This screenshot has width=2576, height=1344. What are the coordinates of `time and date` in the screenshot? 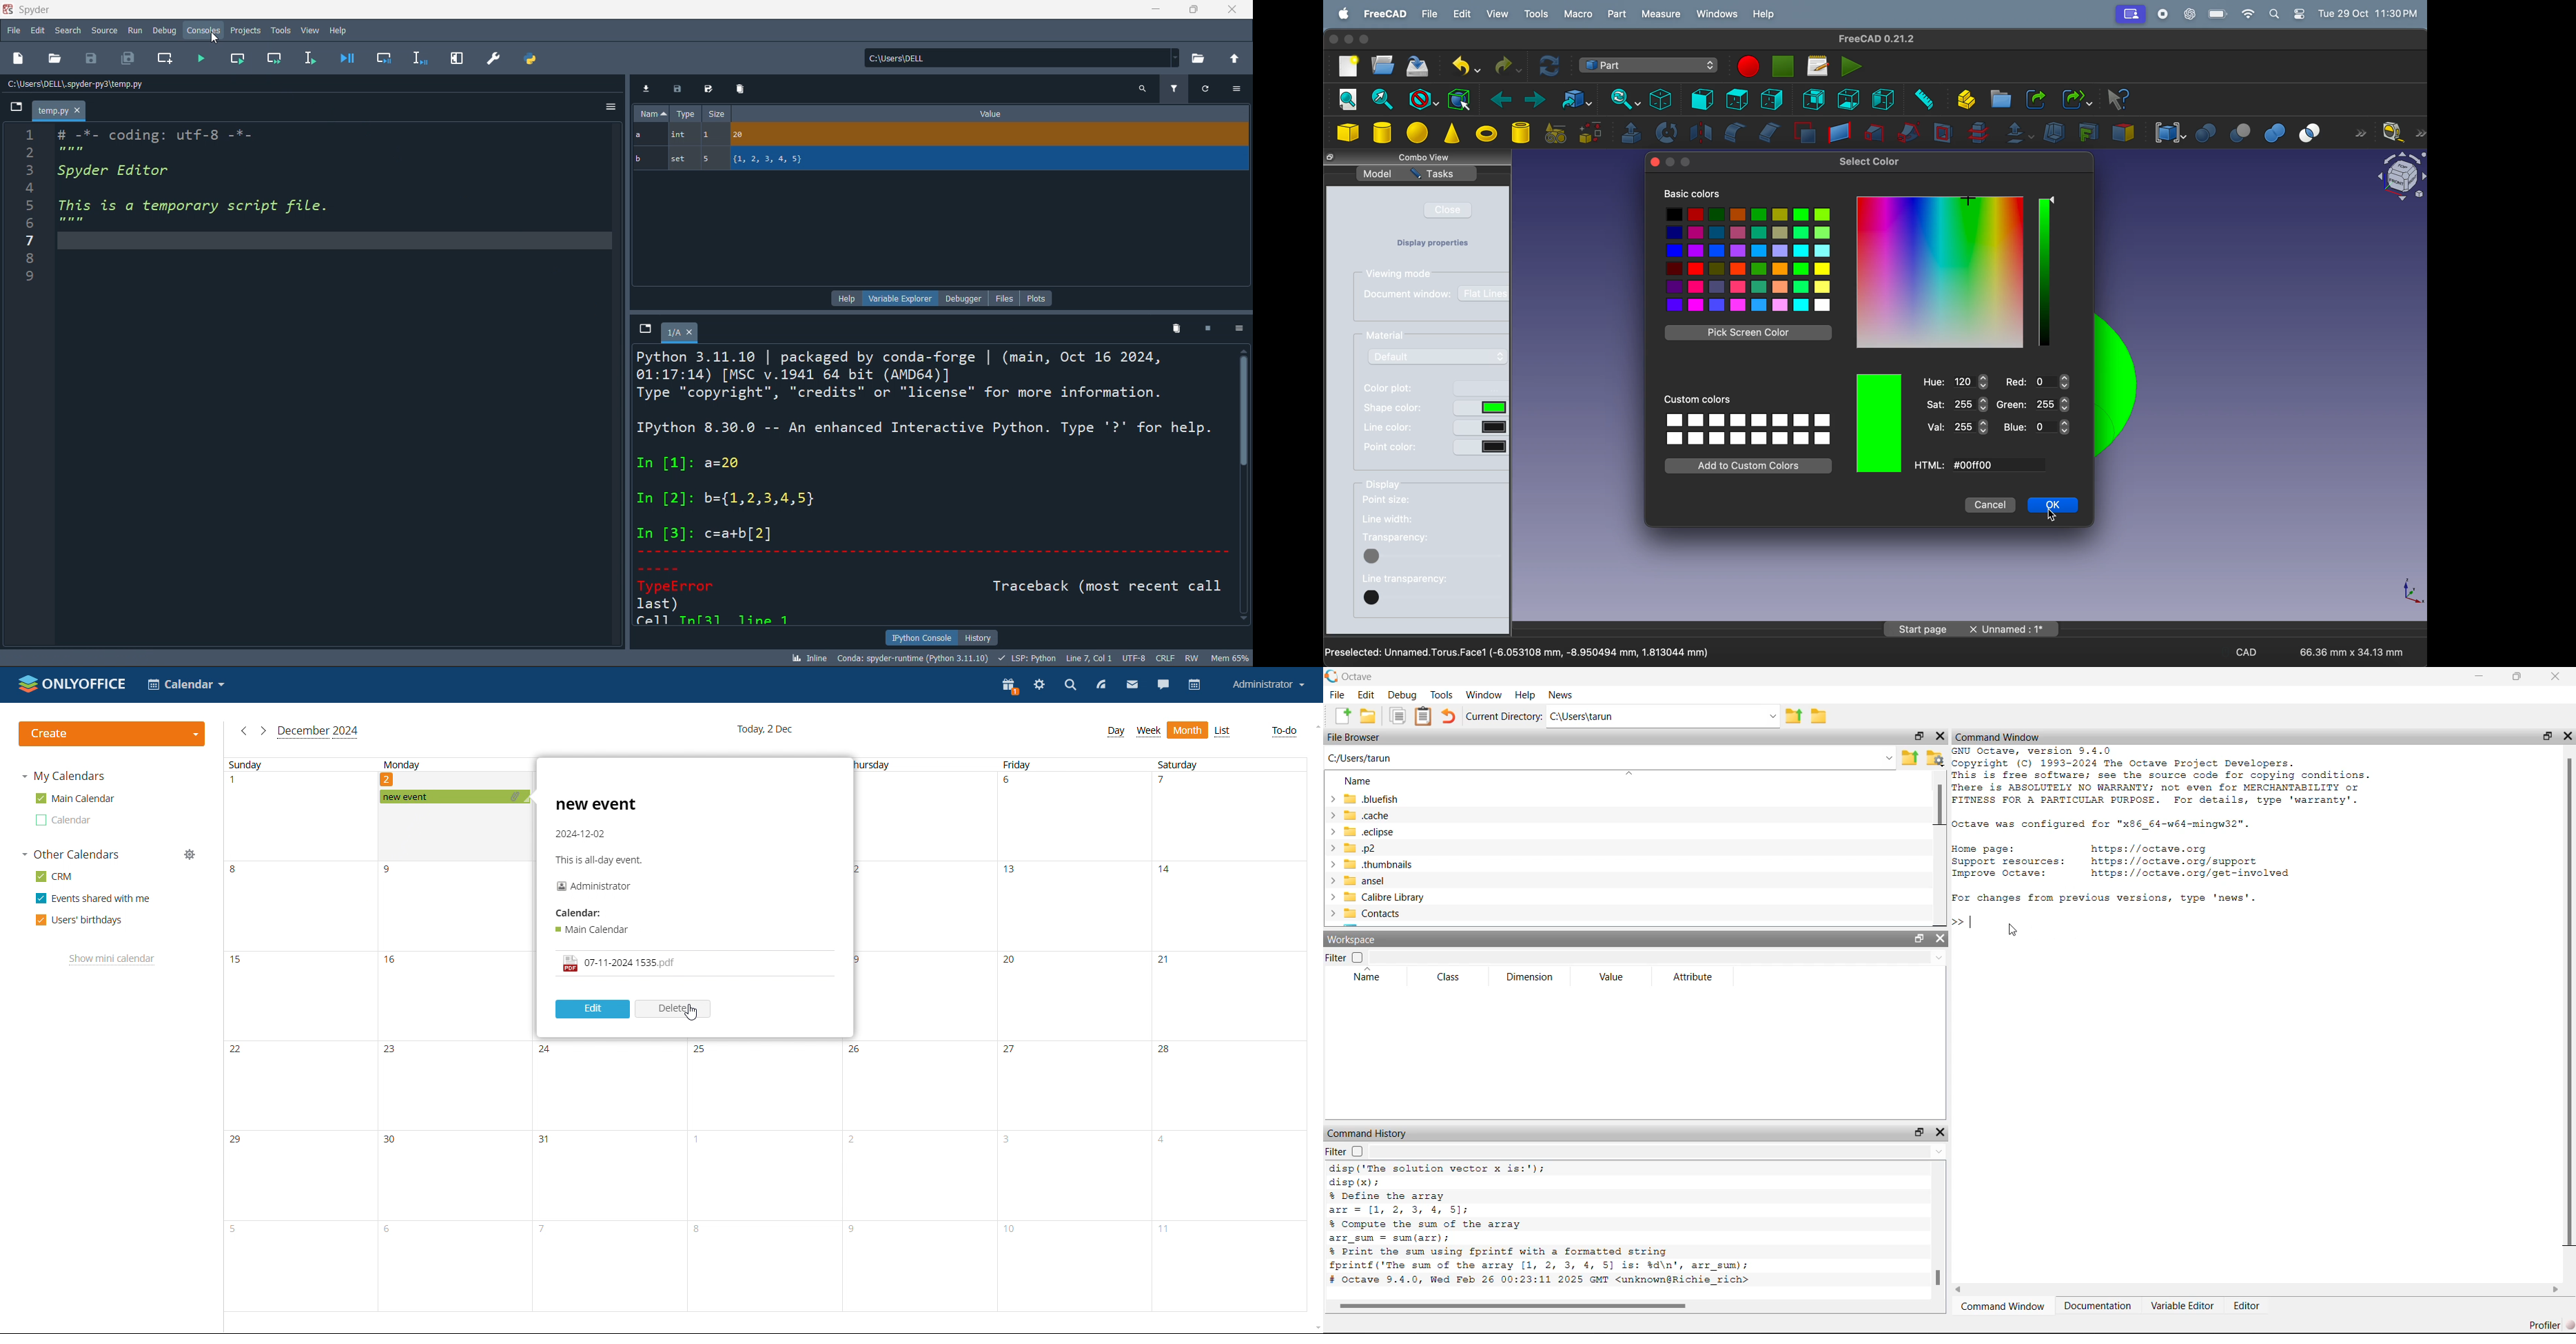 It's located at (2370, 12).